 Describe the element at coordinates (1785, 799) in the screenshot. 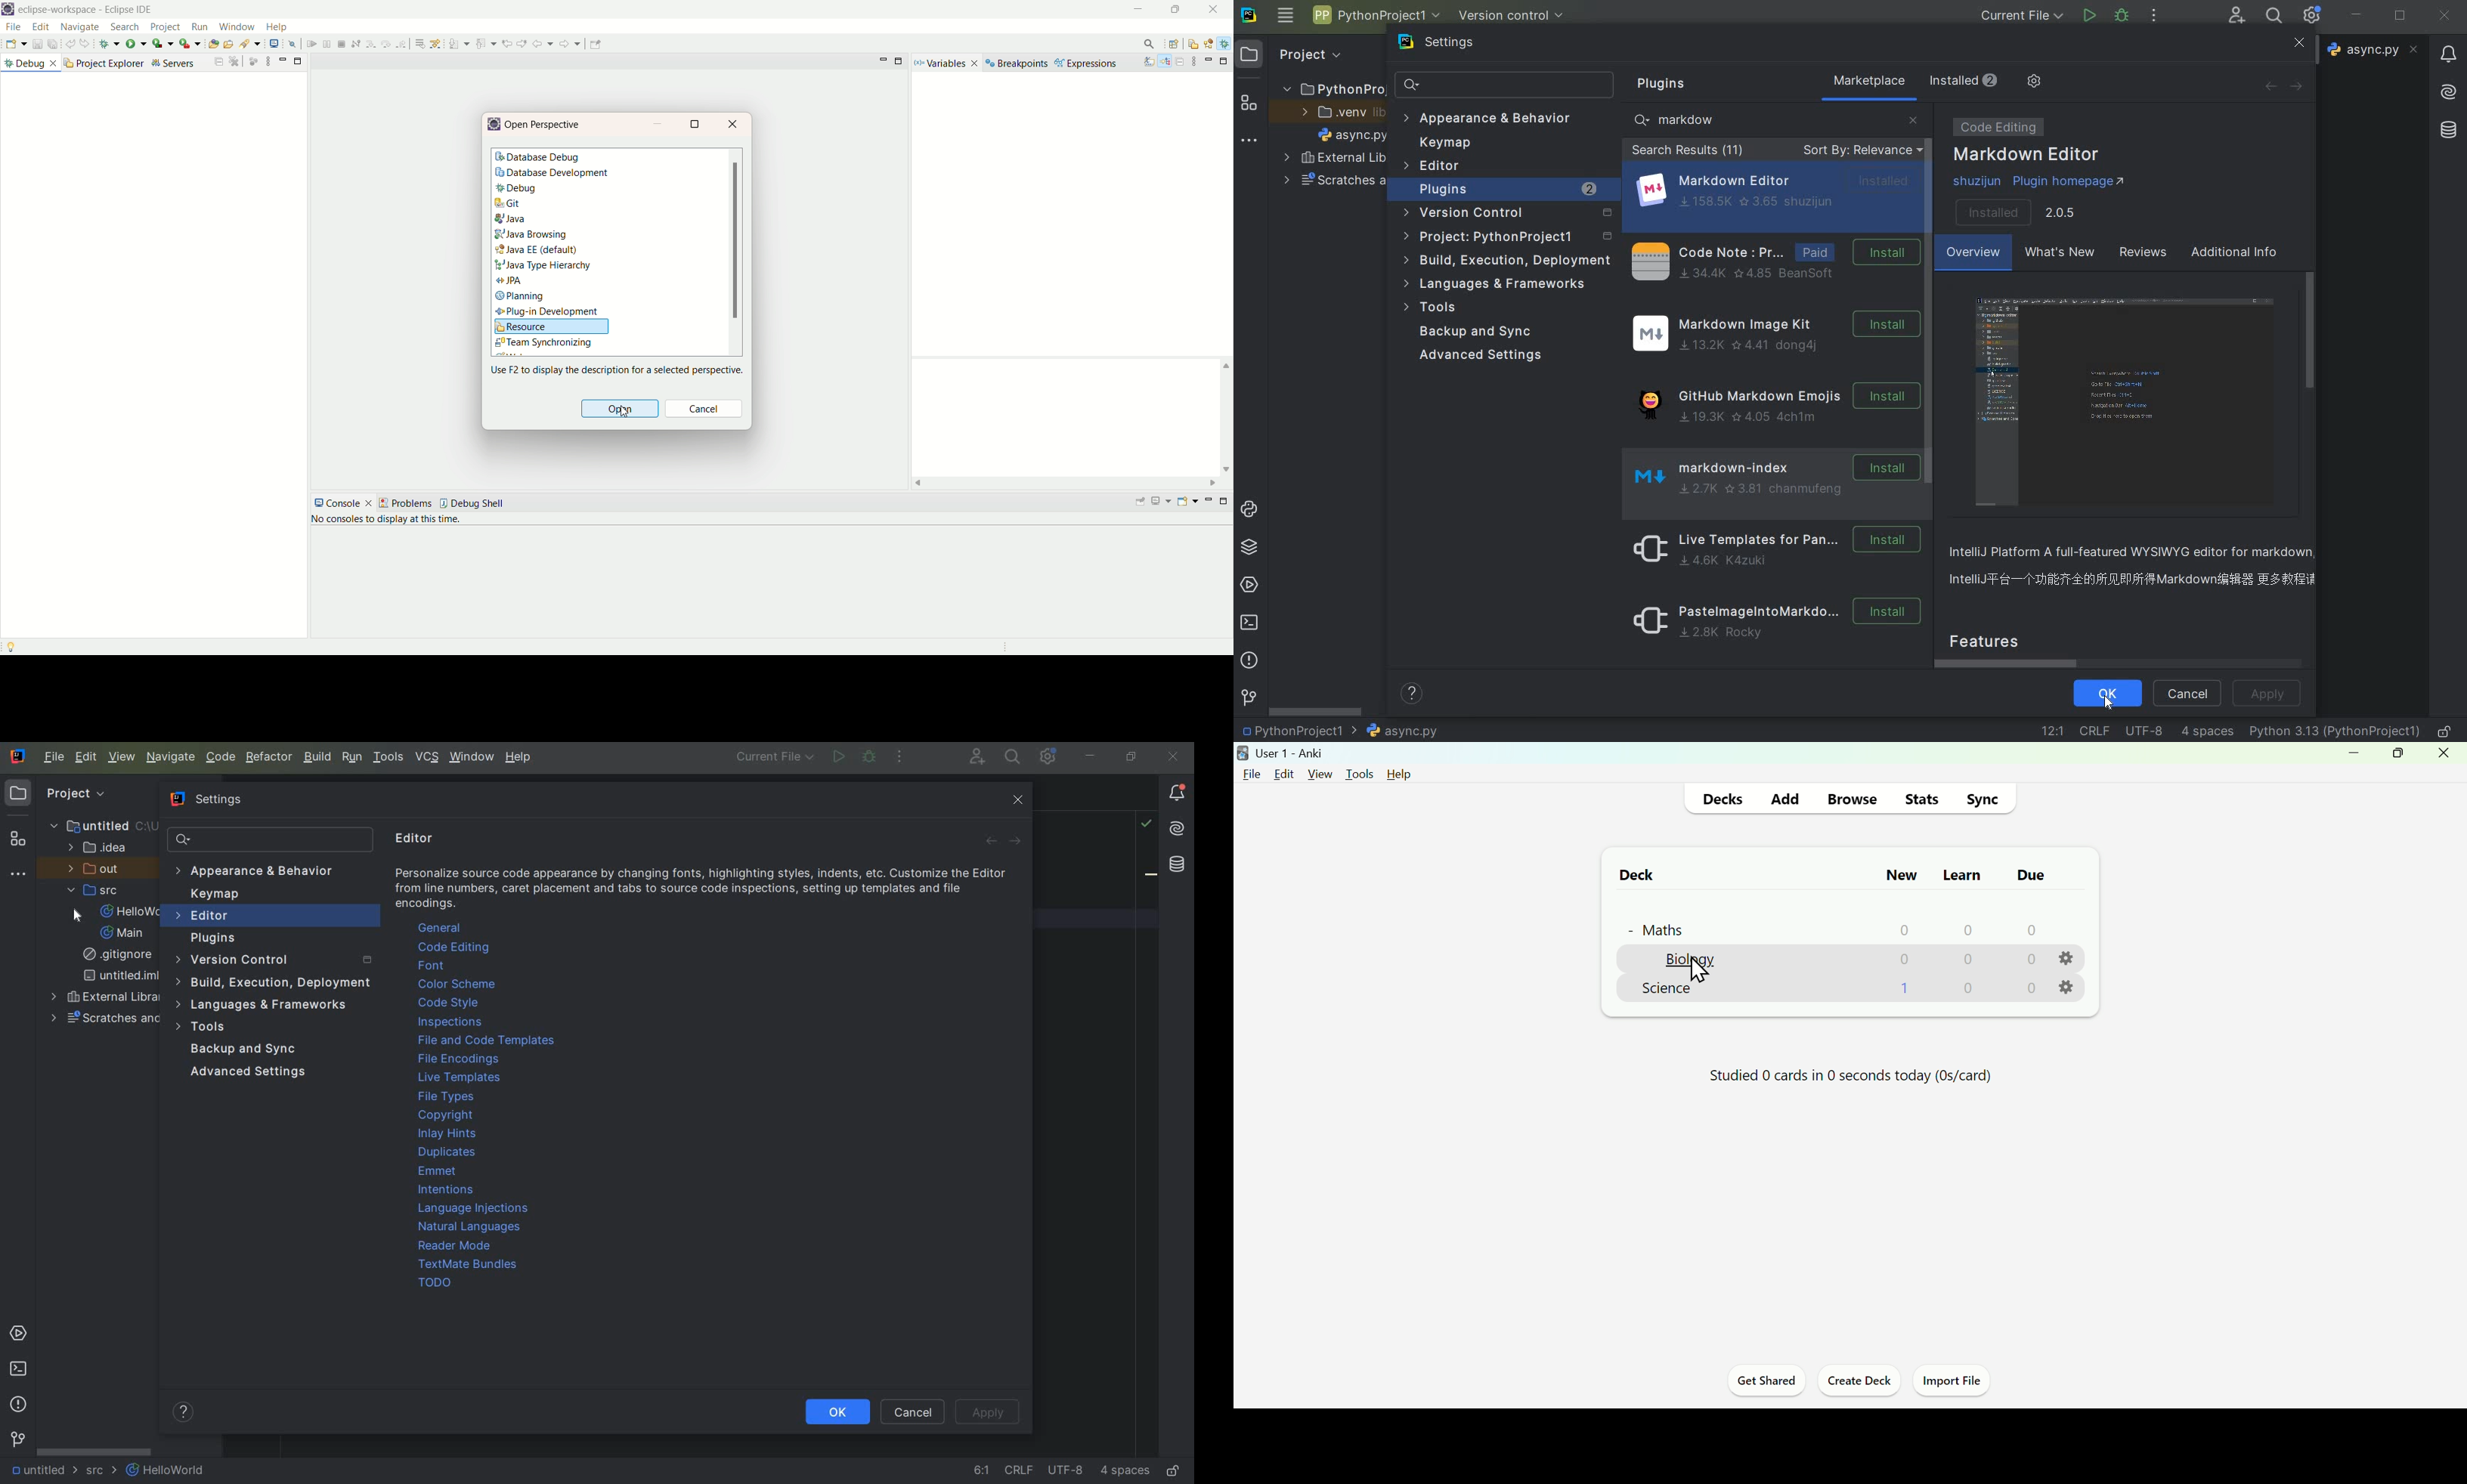

I see `Add` at that location.